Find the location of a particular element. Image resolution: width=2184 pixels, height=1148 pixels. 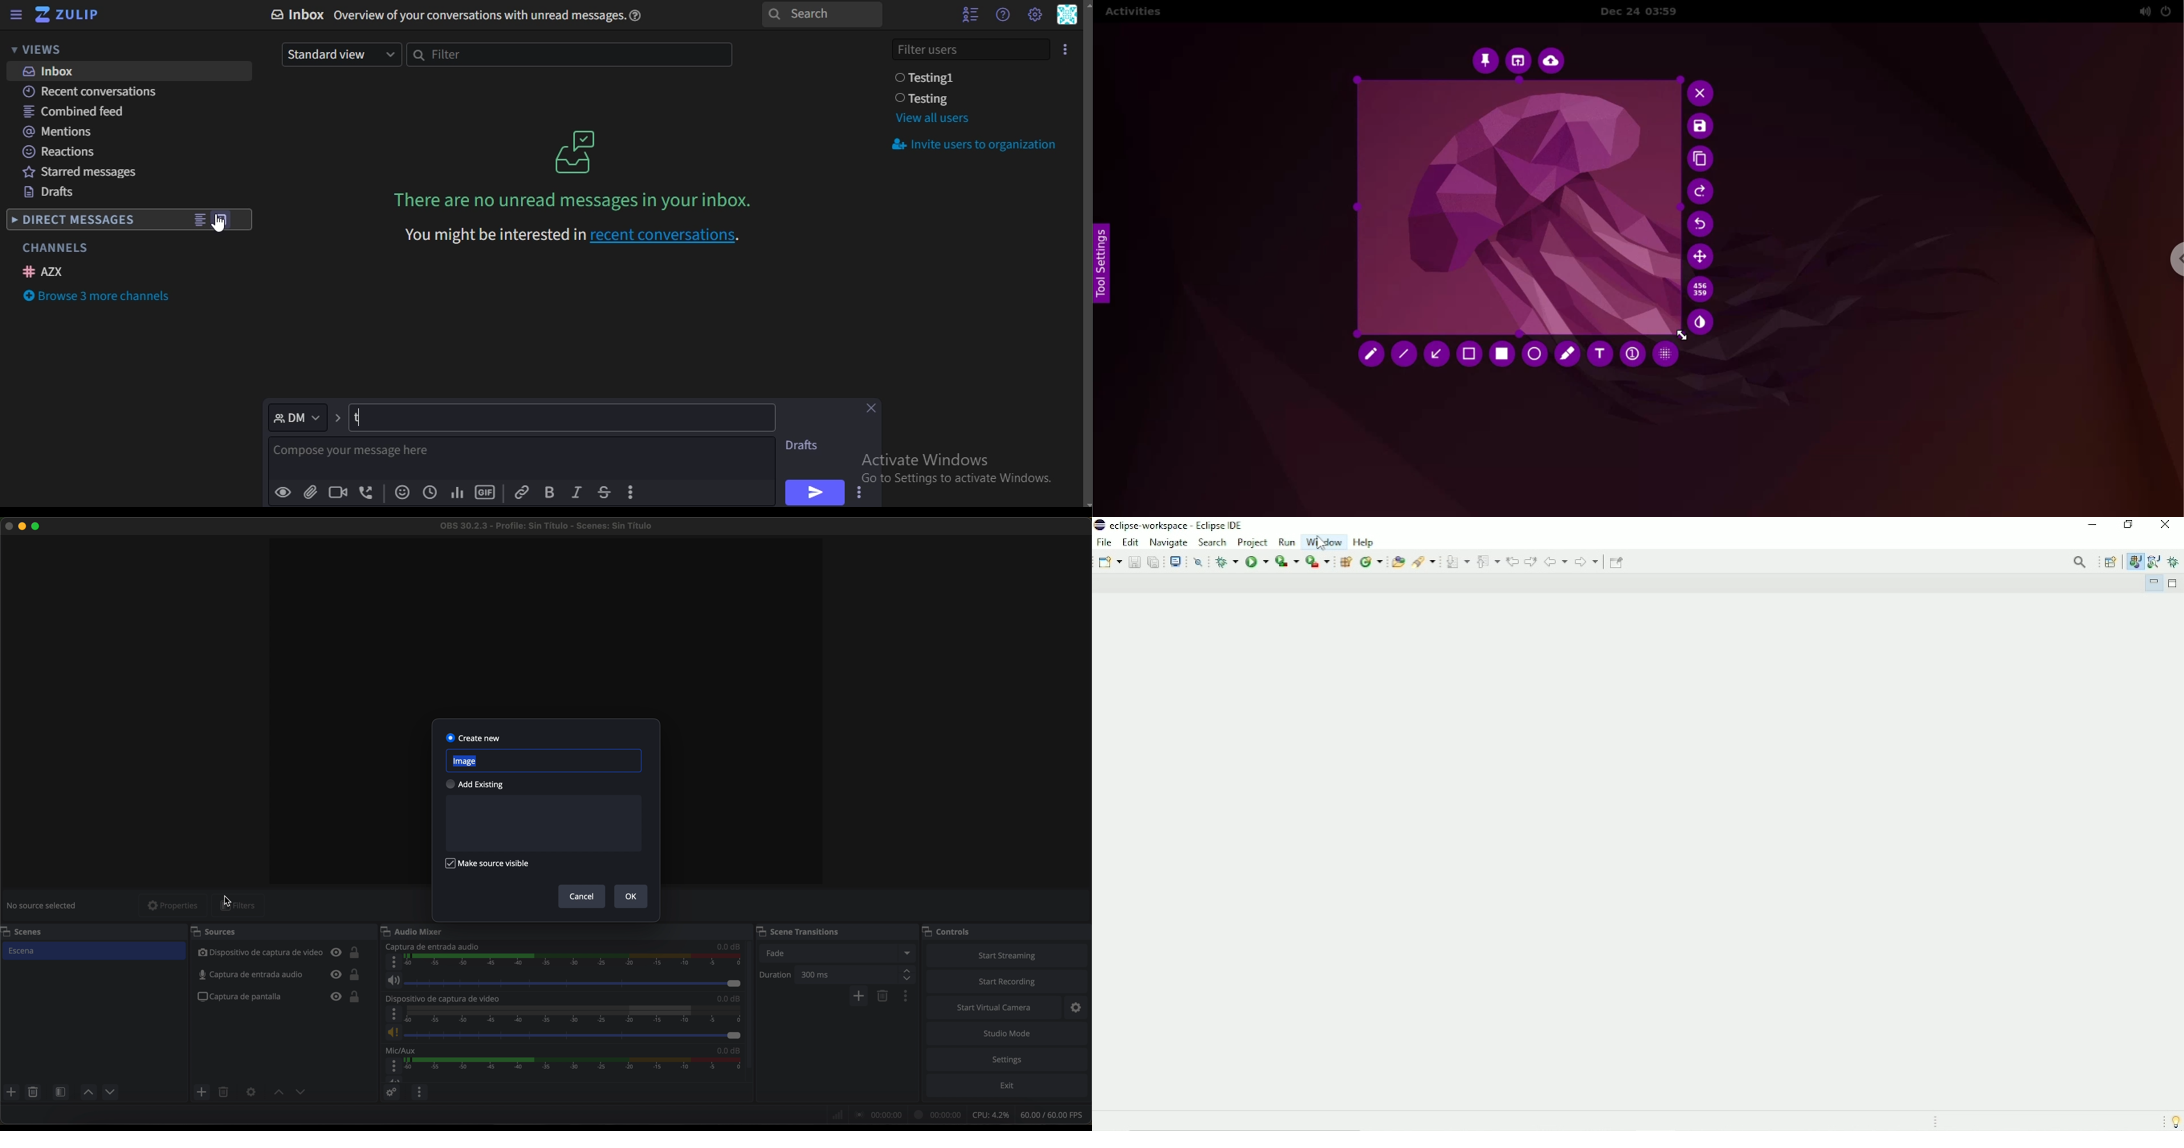

move scene down is located at coordinates (110, 1094).